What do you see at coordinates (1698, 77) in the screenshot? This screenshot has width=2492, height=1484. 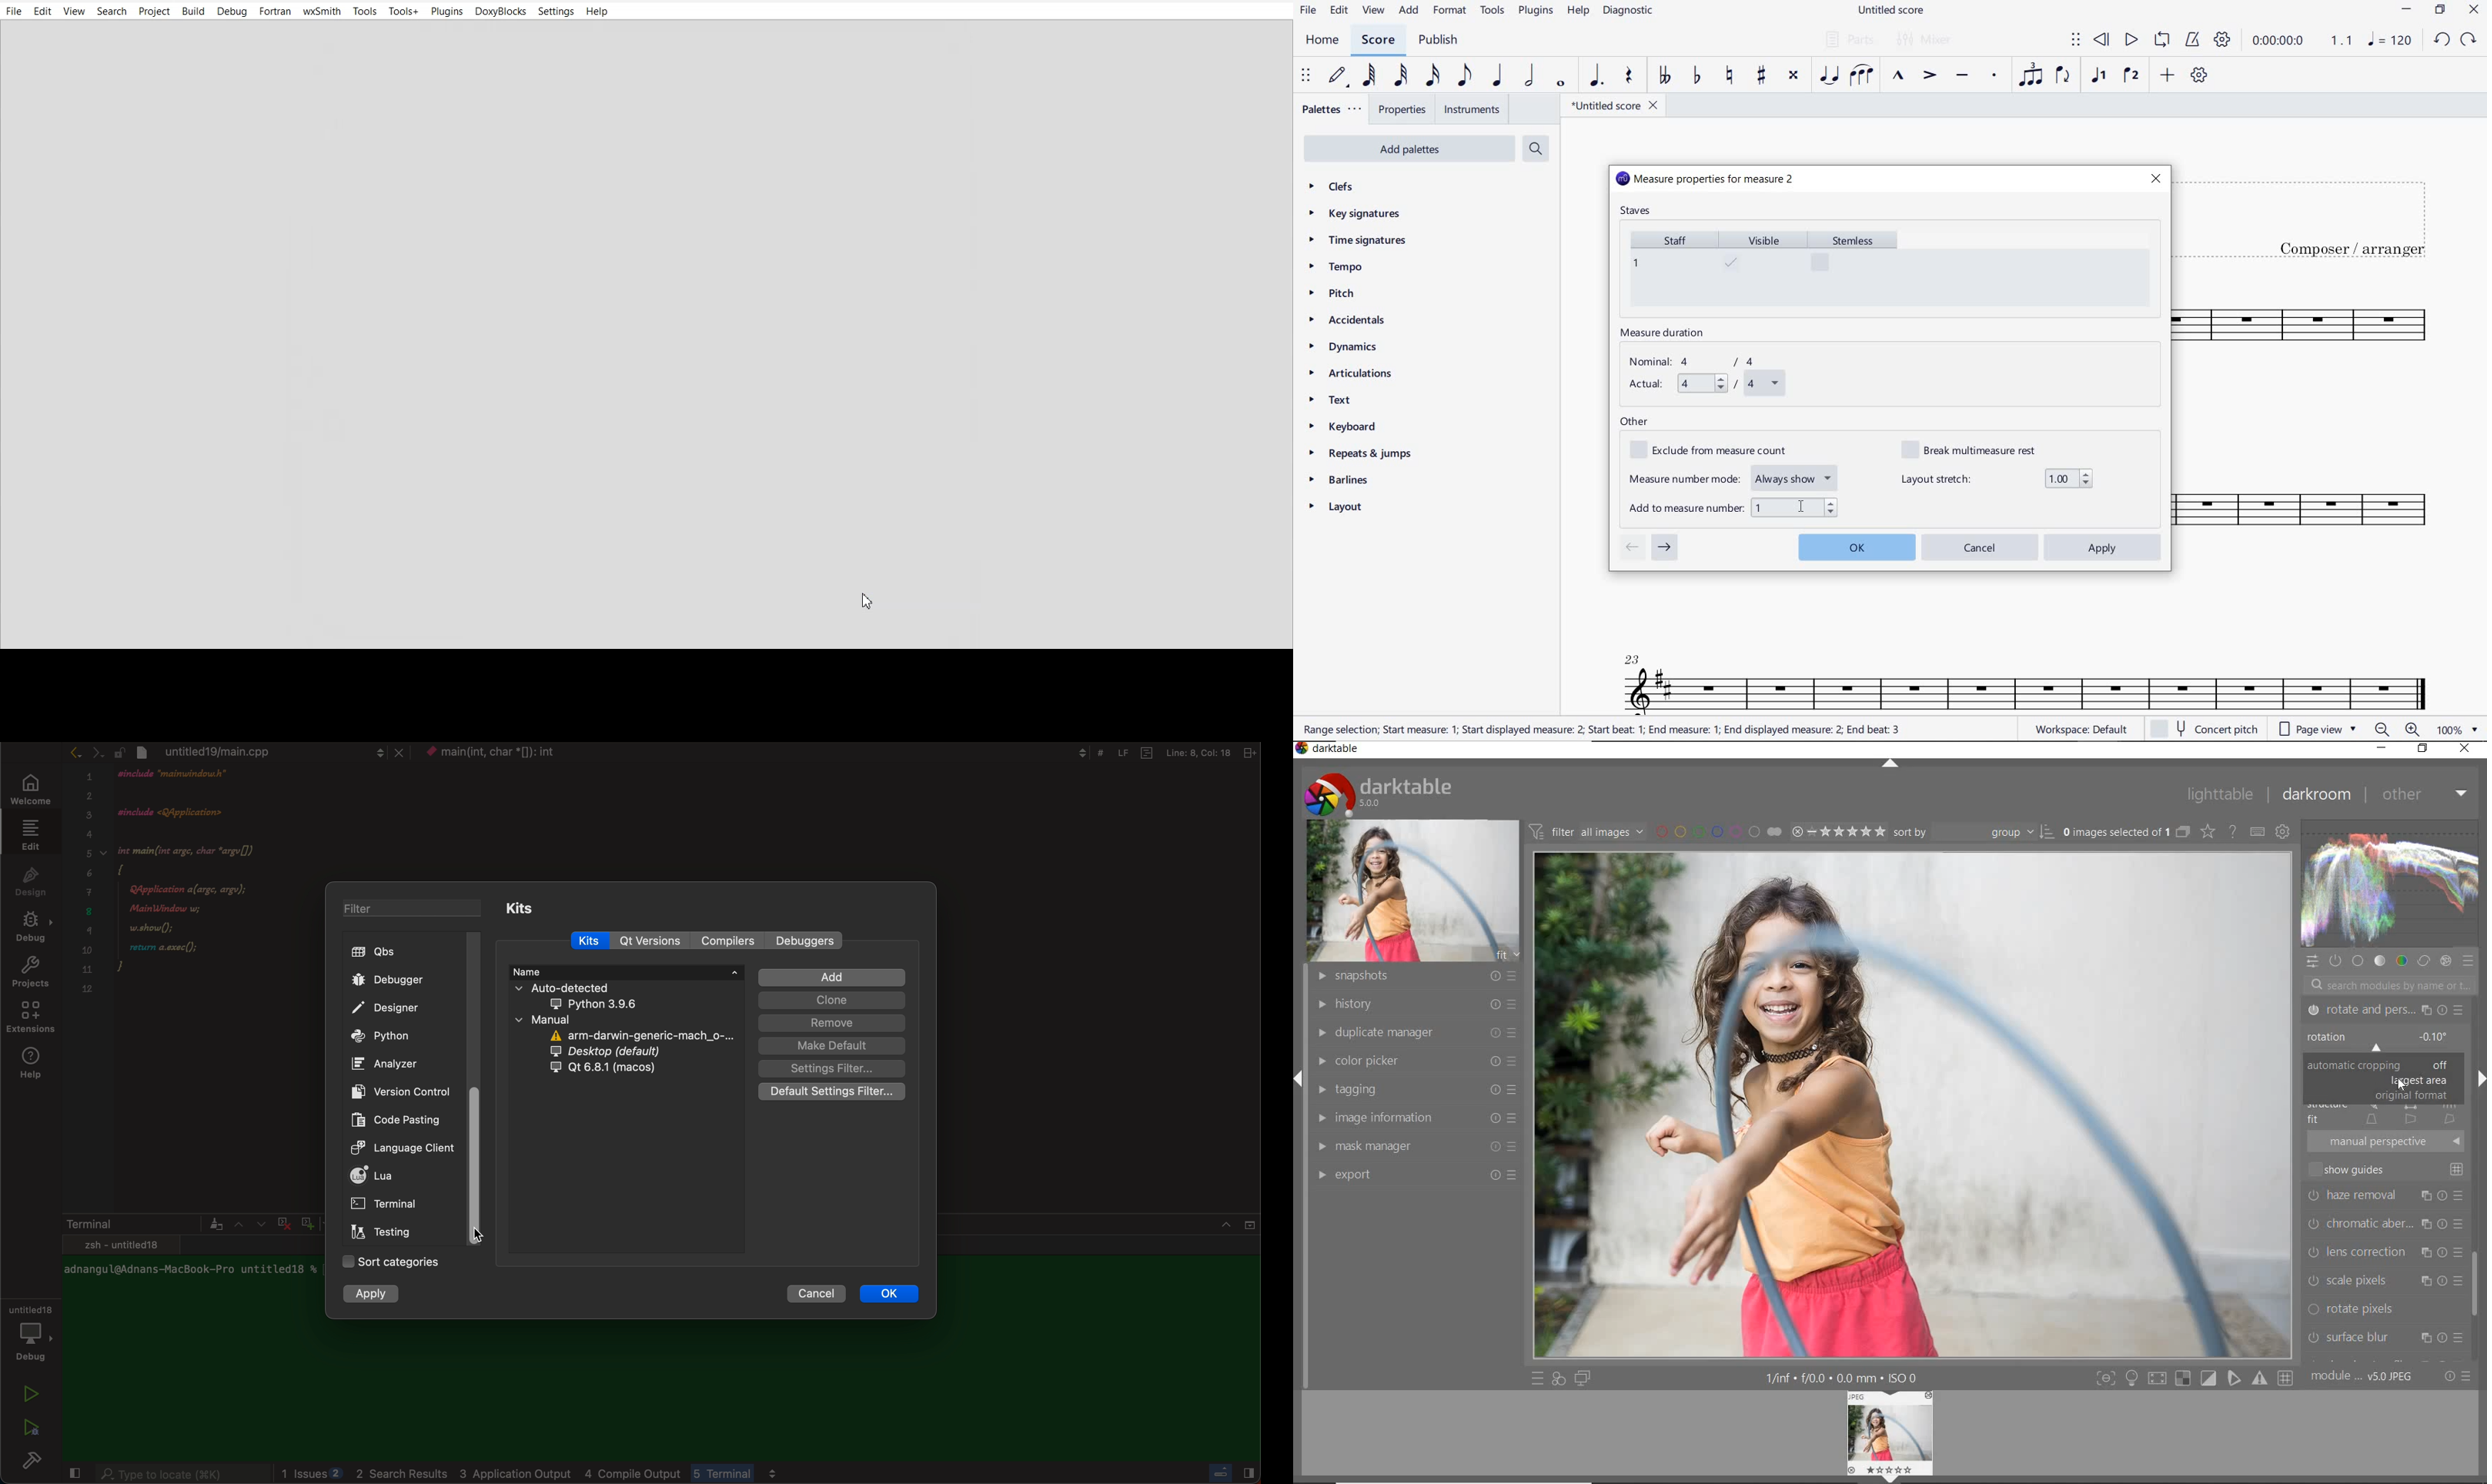 I see `TOGGLE FLAT` at bounding box center [1698, 77].